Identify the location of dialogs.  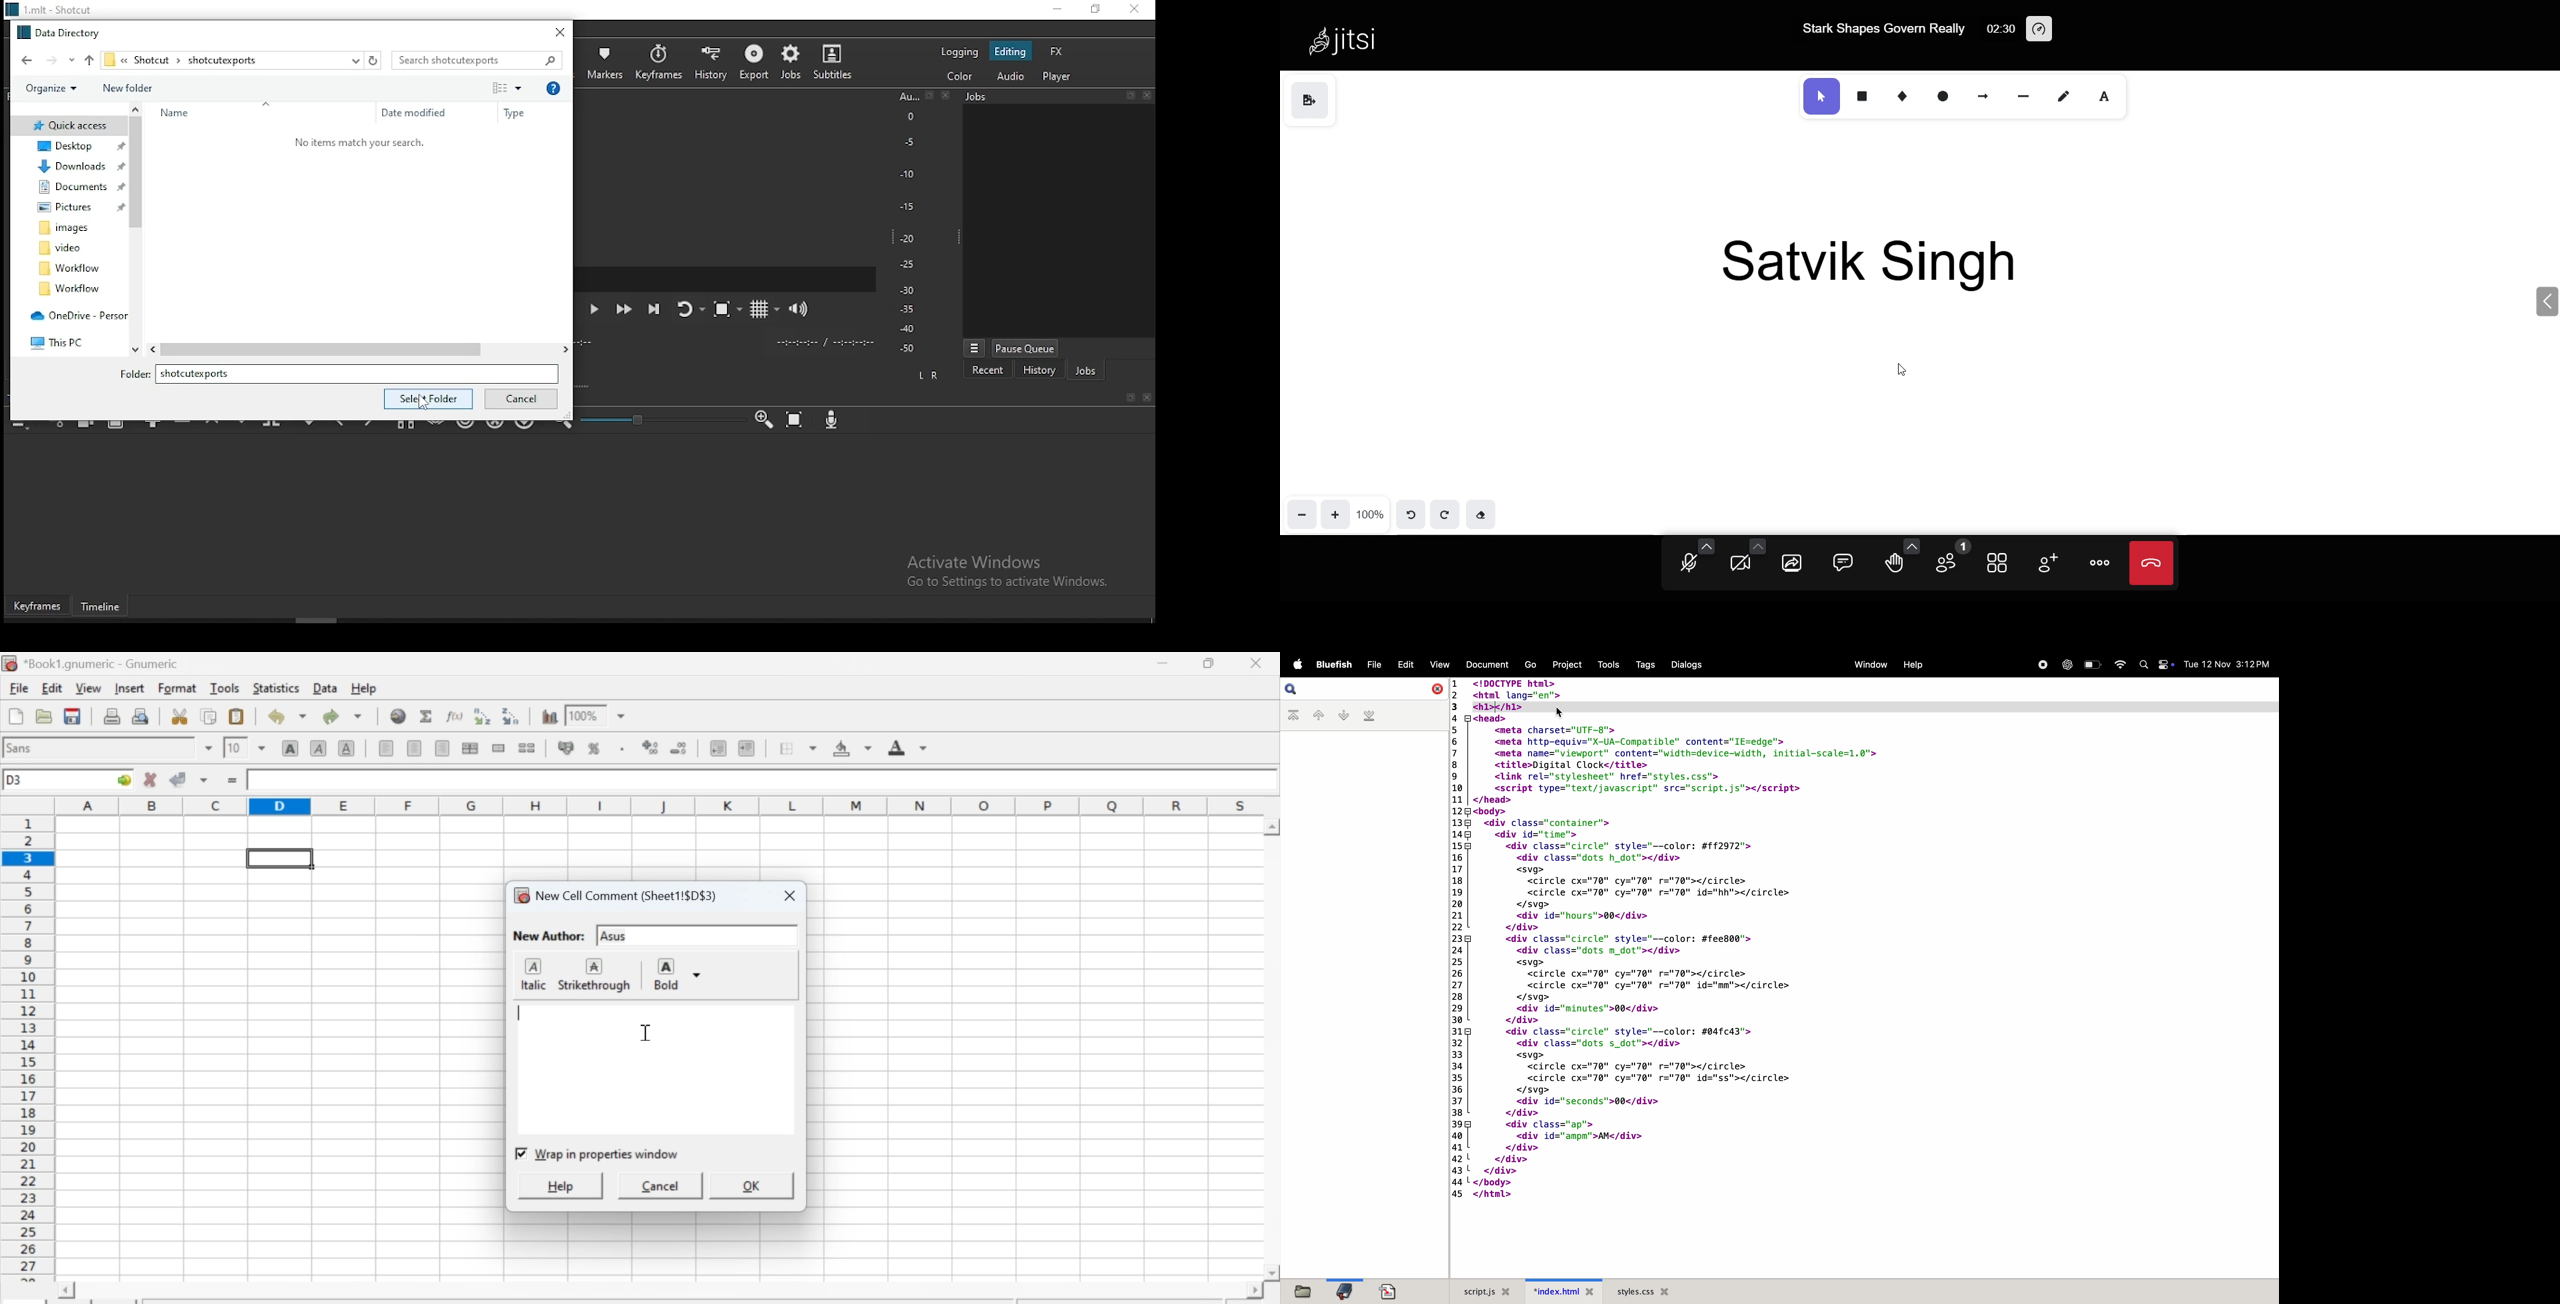
(1686, 665).